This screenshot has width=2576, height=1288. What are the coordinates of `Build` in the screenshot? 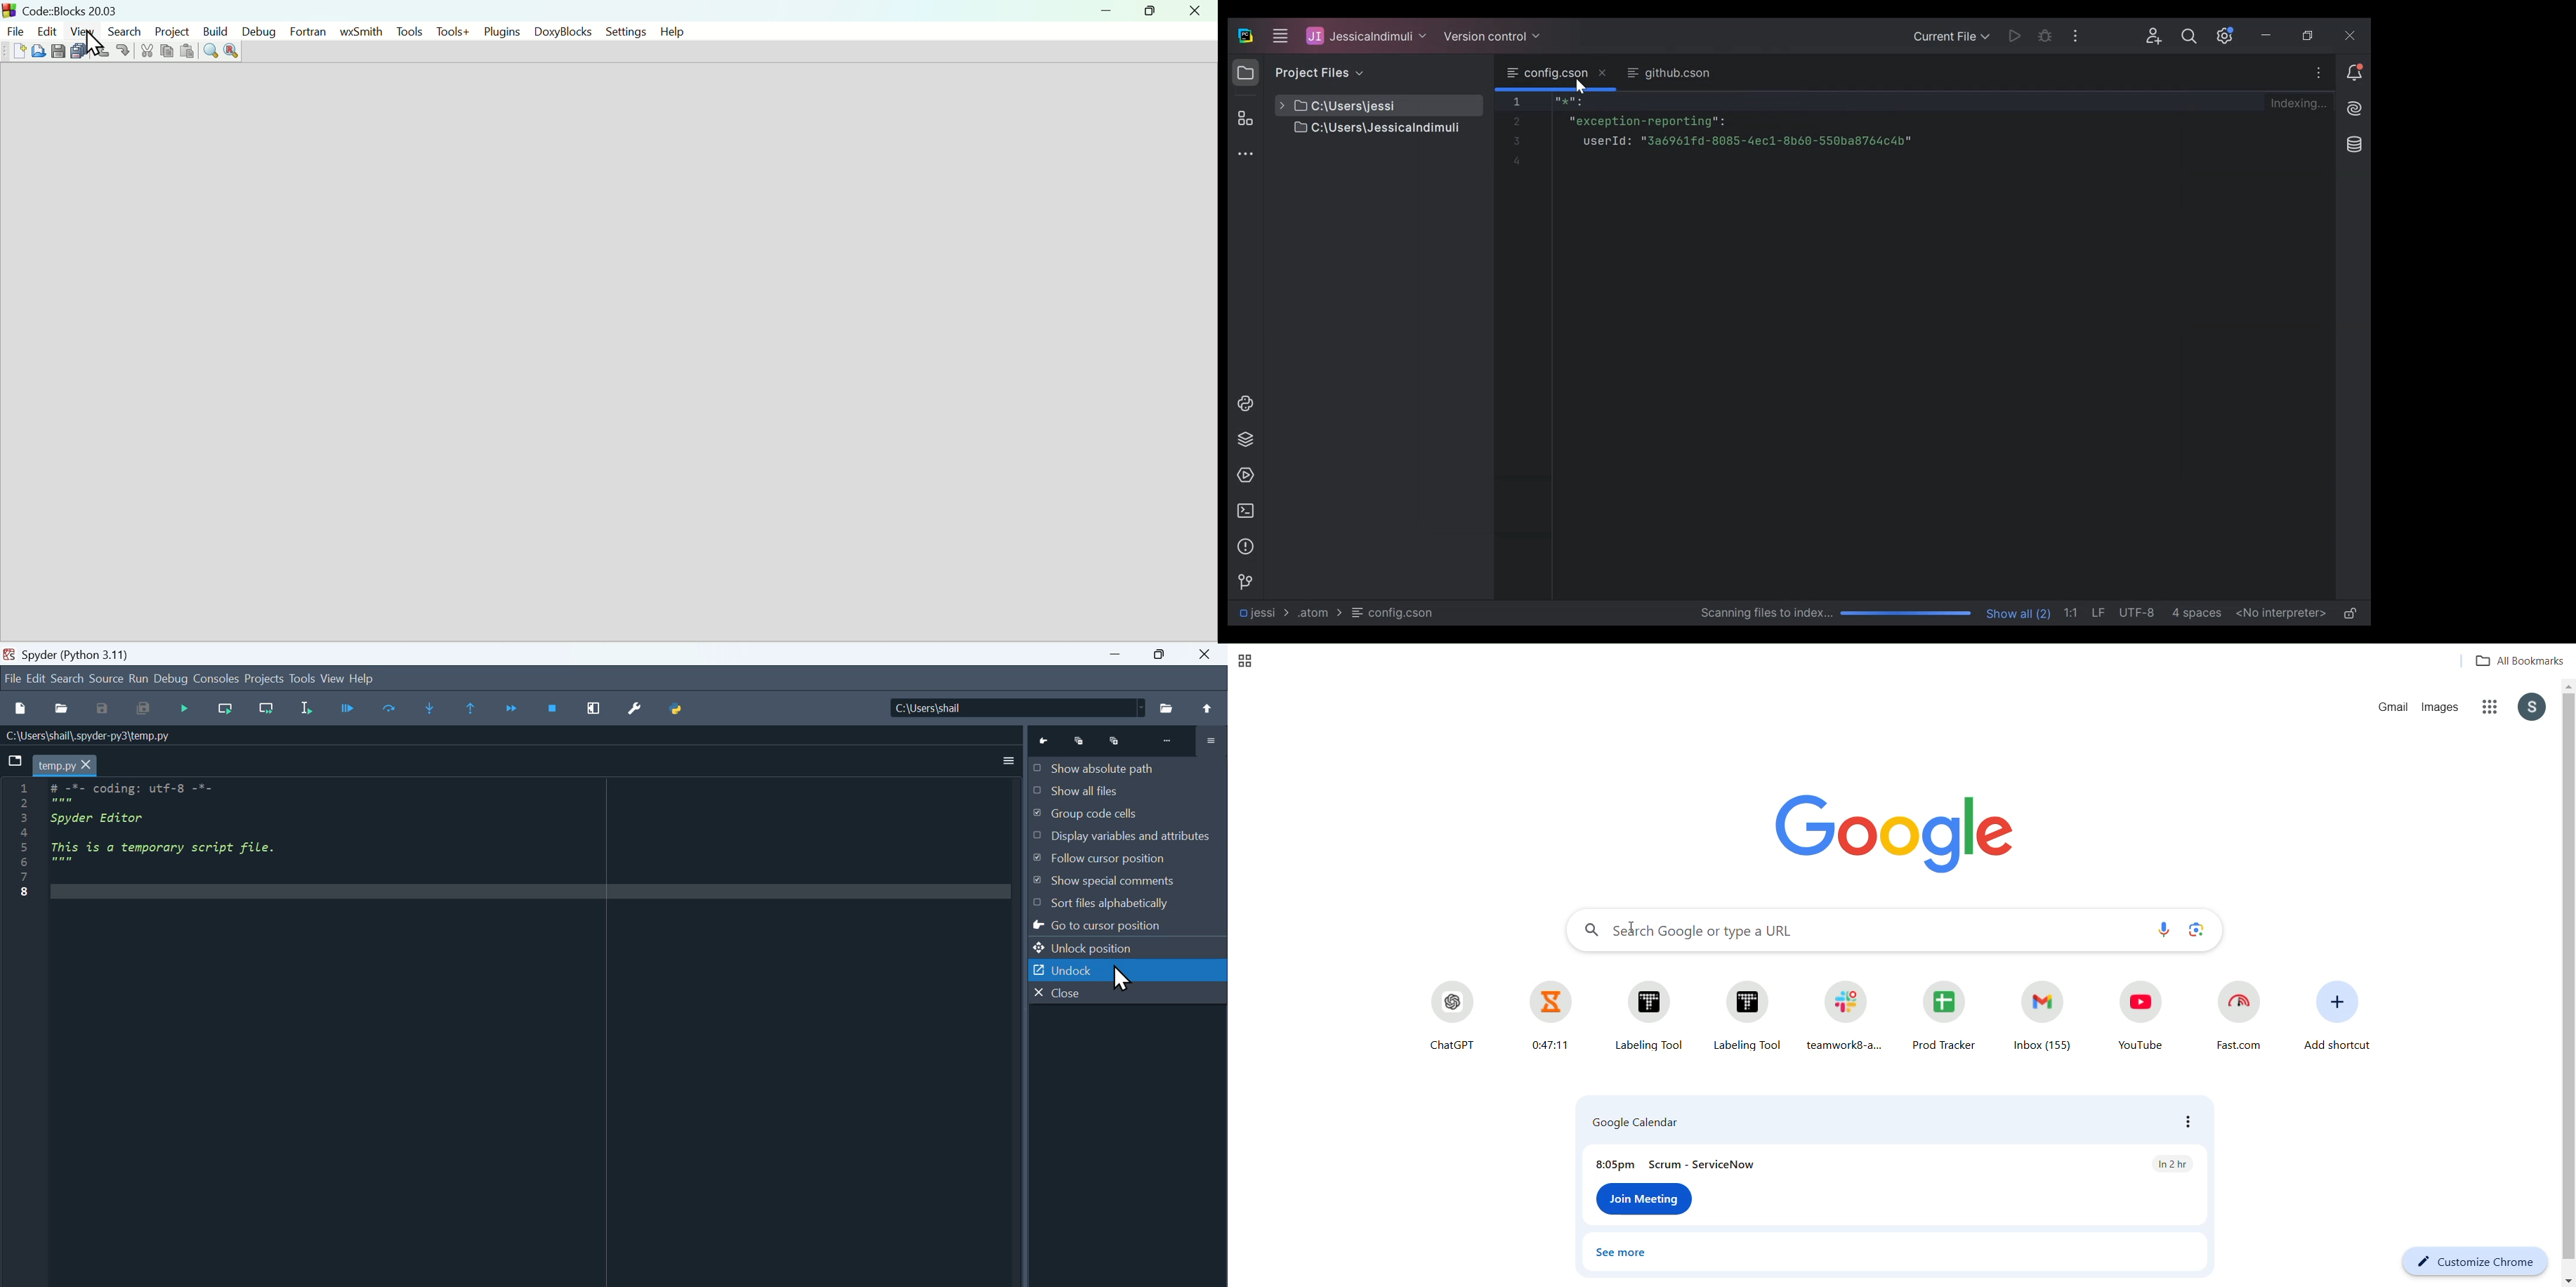 It's located at (213, 32).